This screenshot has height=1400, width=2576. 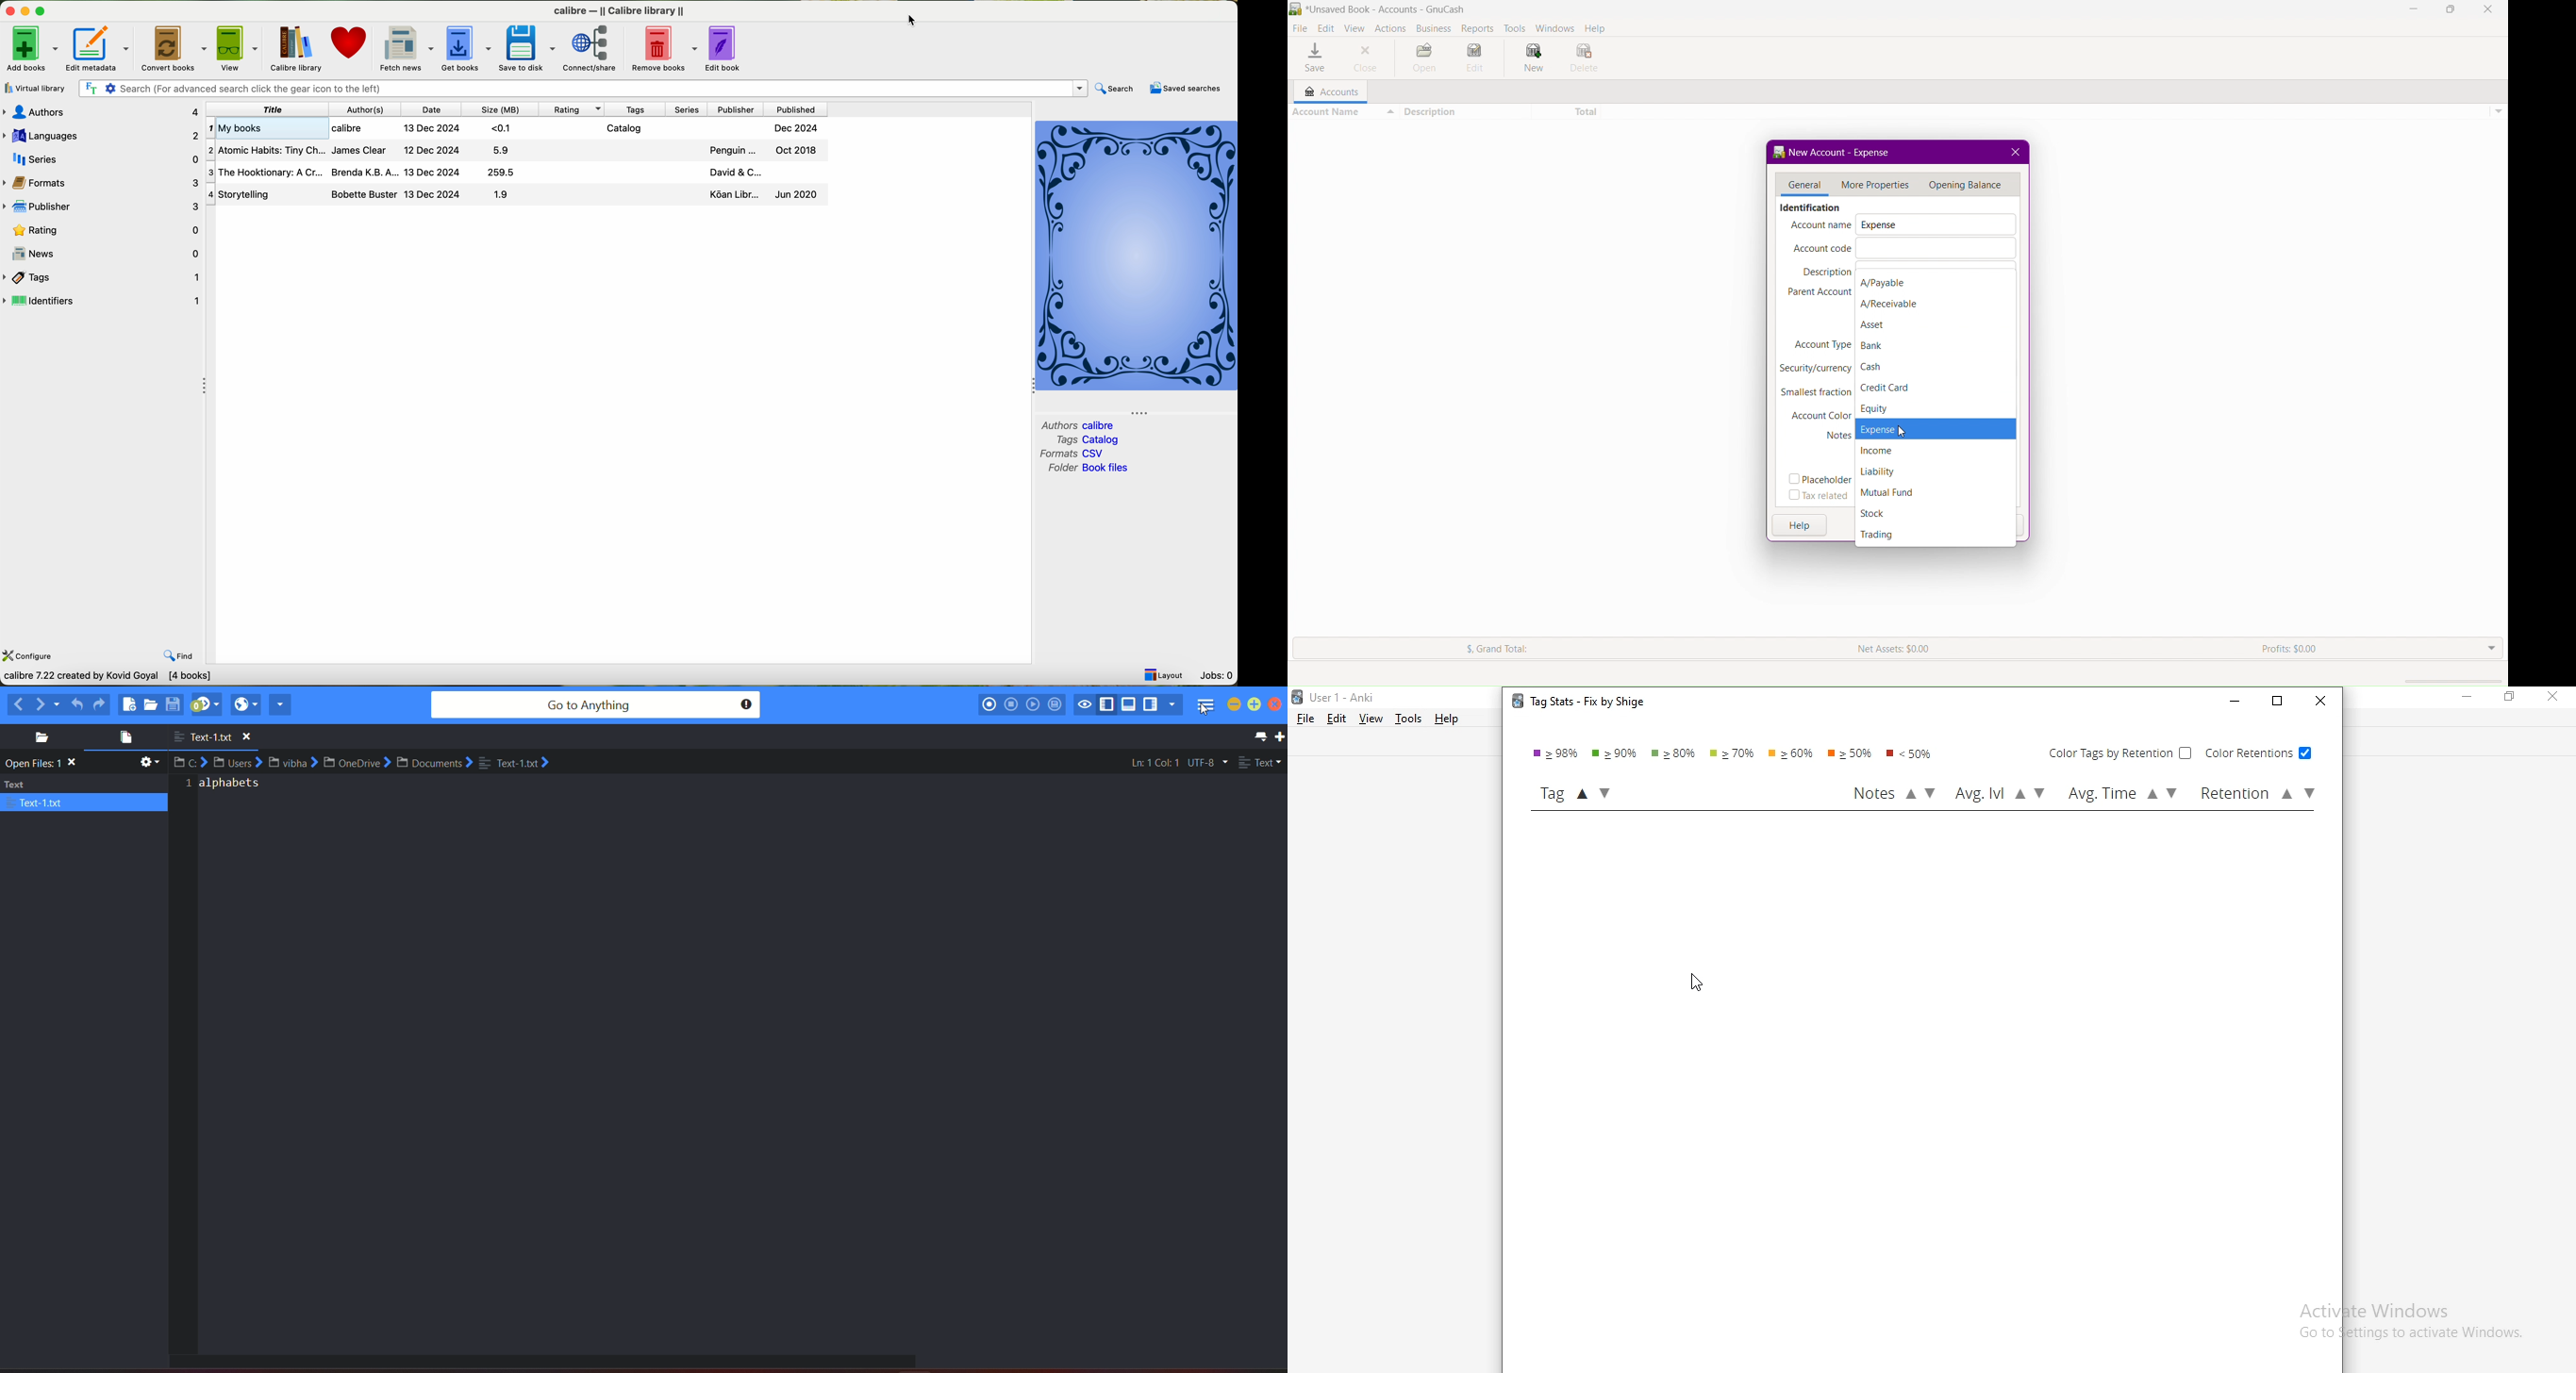 I want to click on Edit, so click(x=1327, y=27).